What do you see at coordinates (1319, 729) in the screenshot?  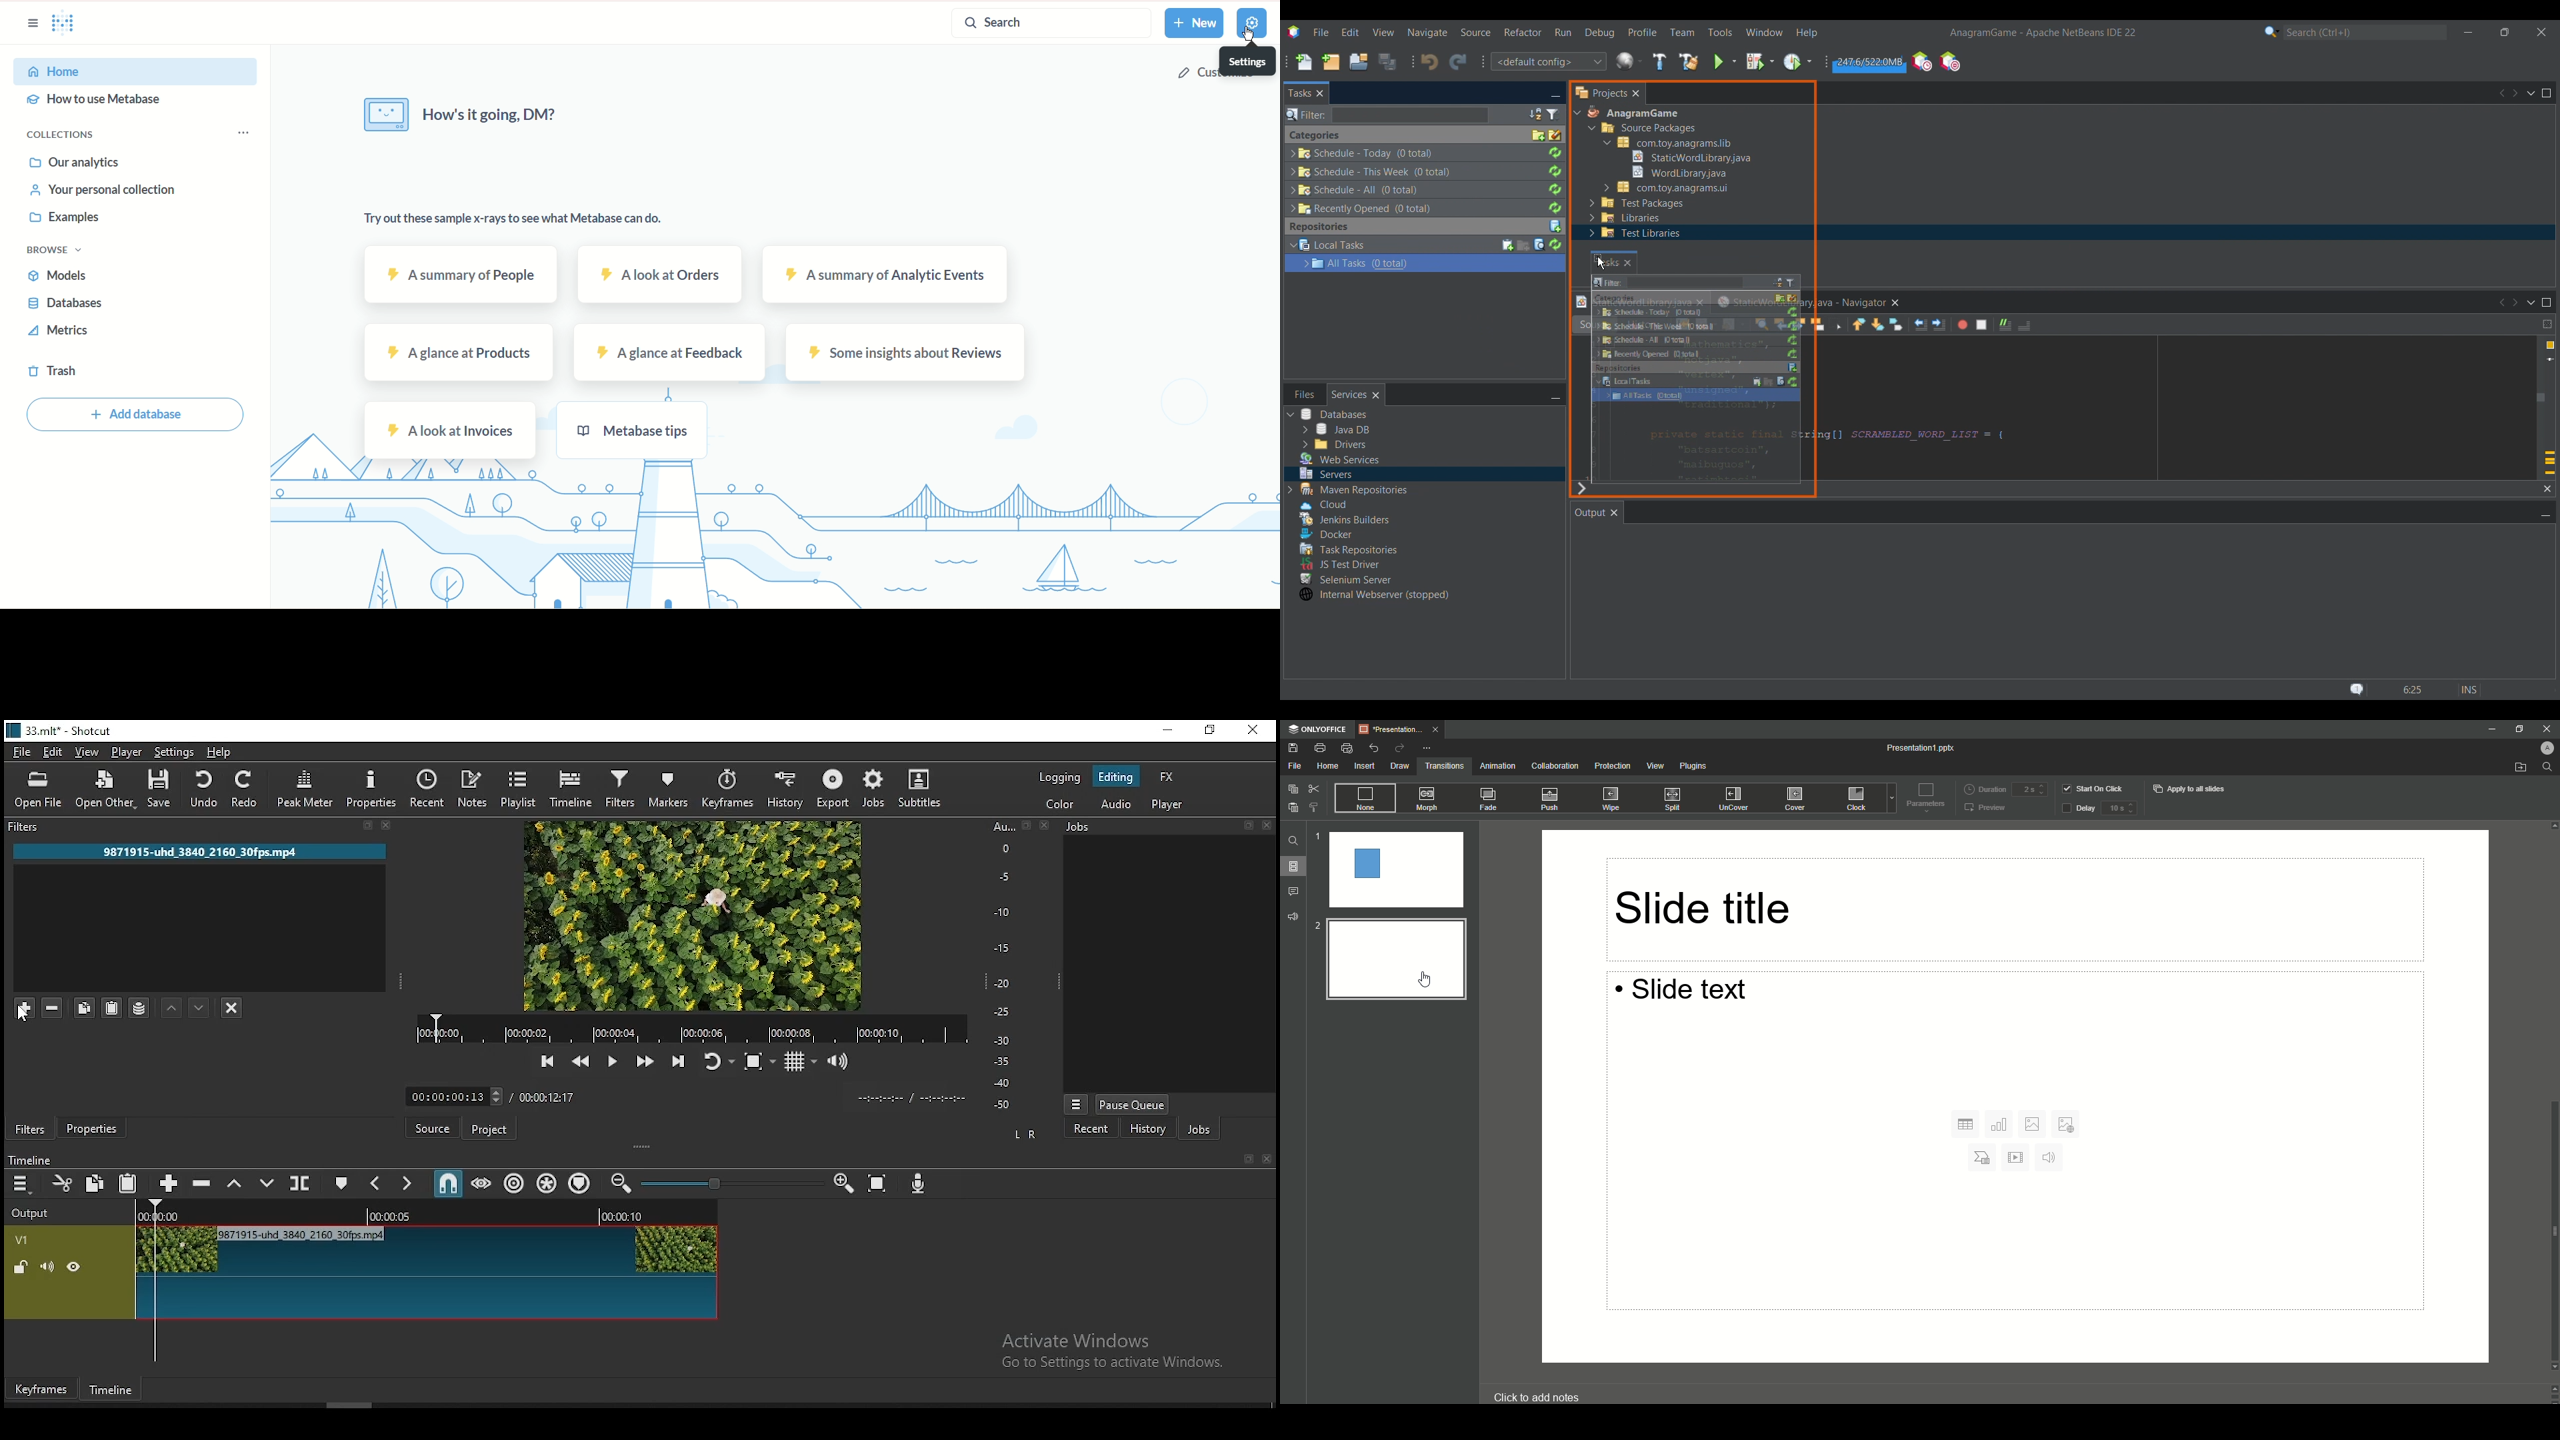 I see `ONLYOFFICE` at bounding box center [1319, 729].